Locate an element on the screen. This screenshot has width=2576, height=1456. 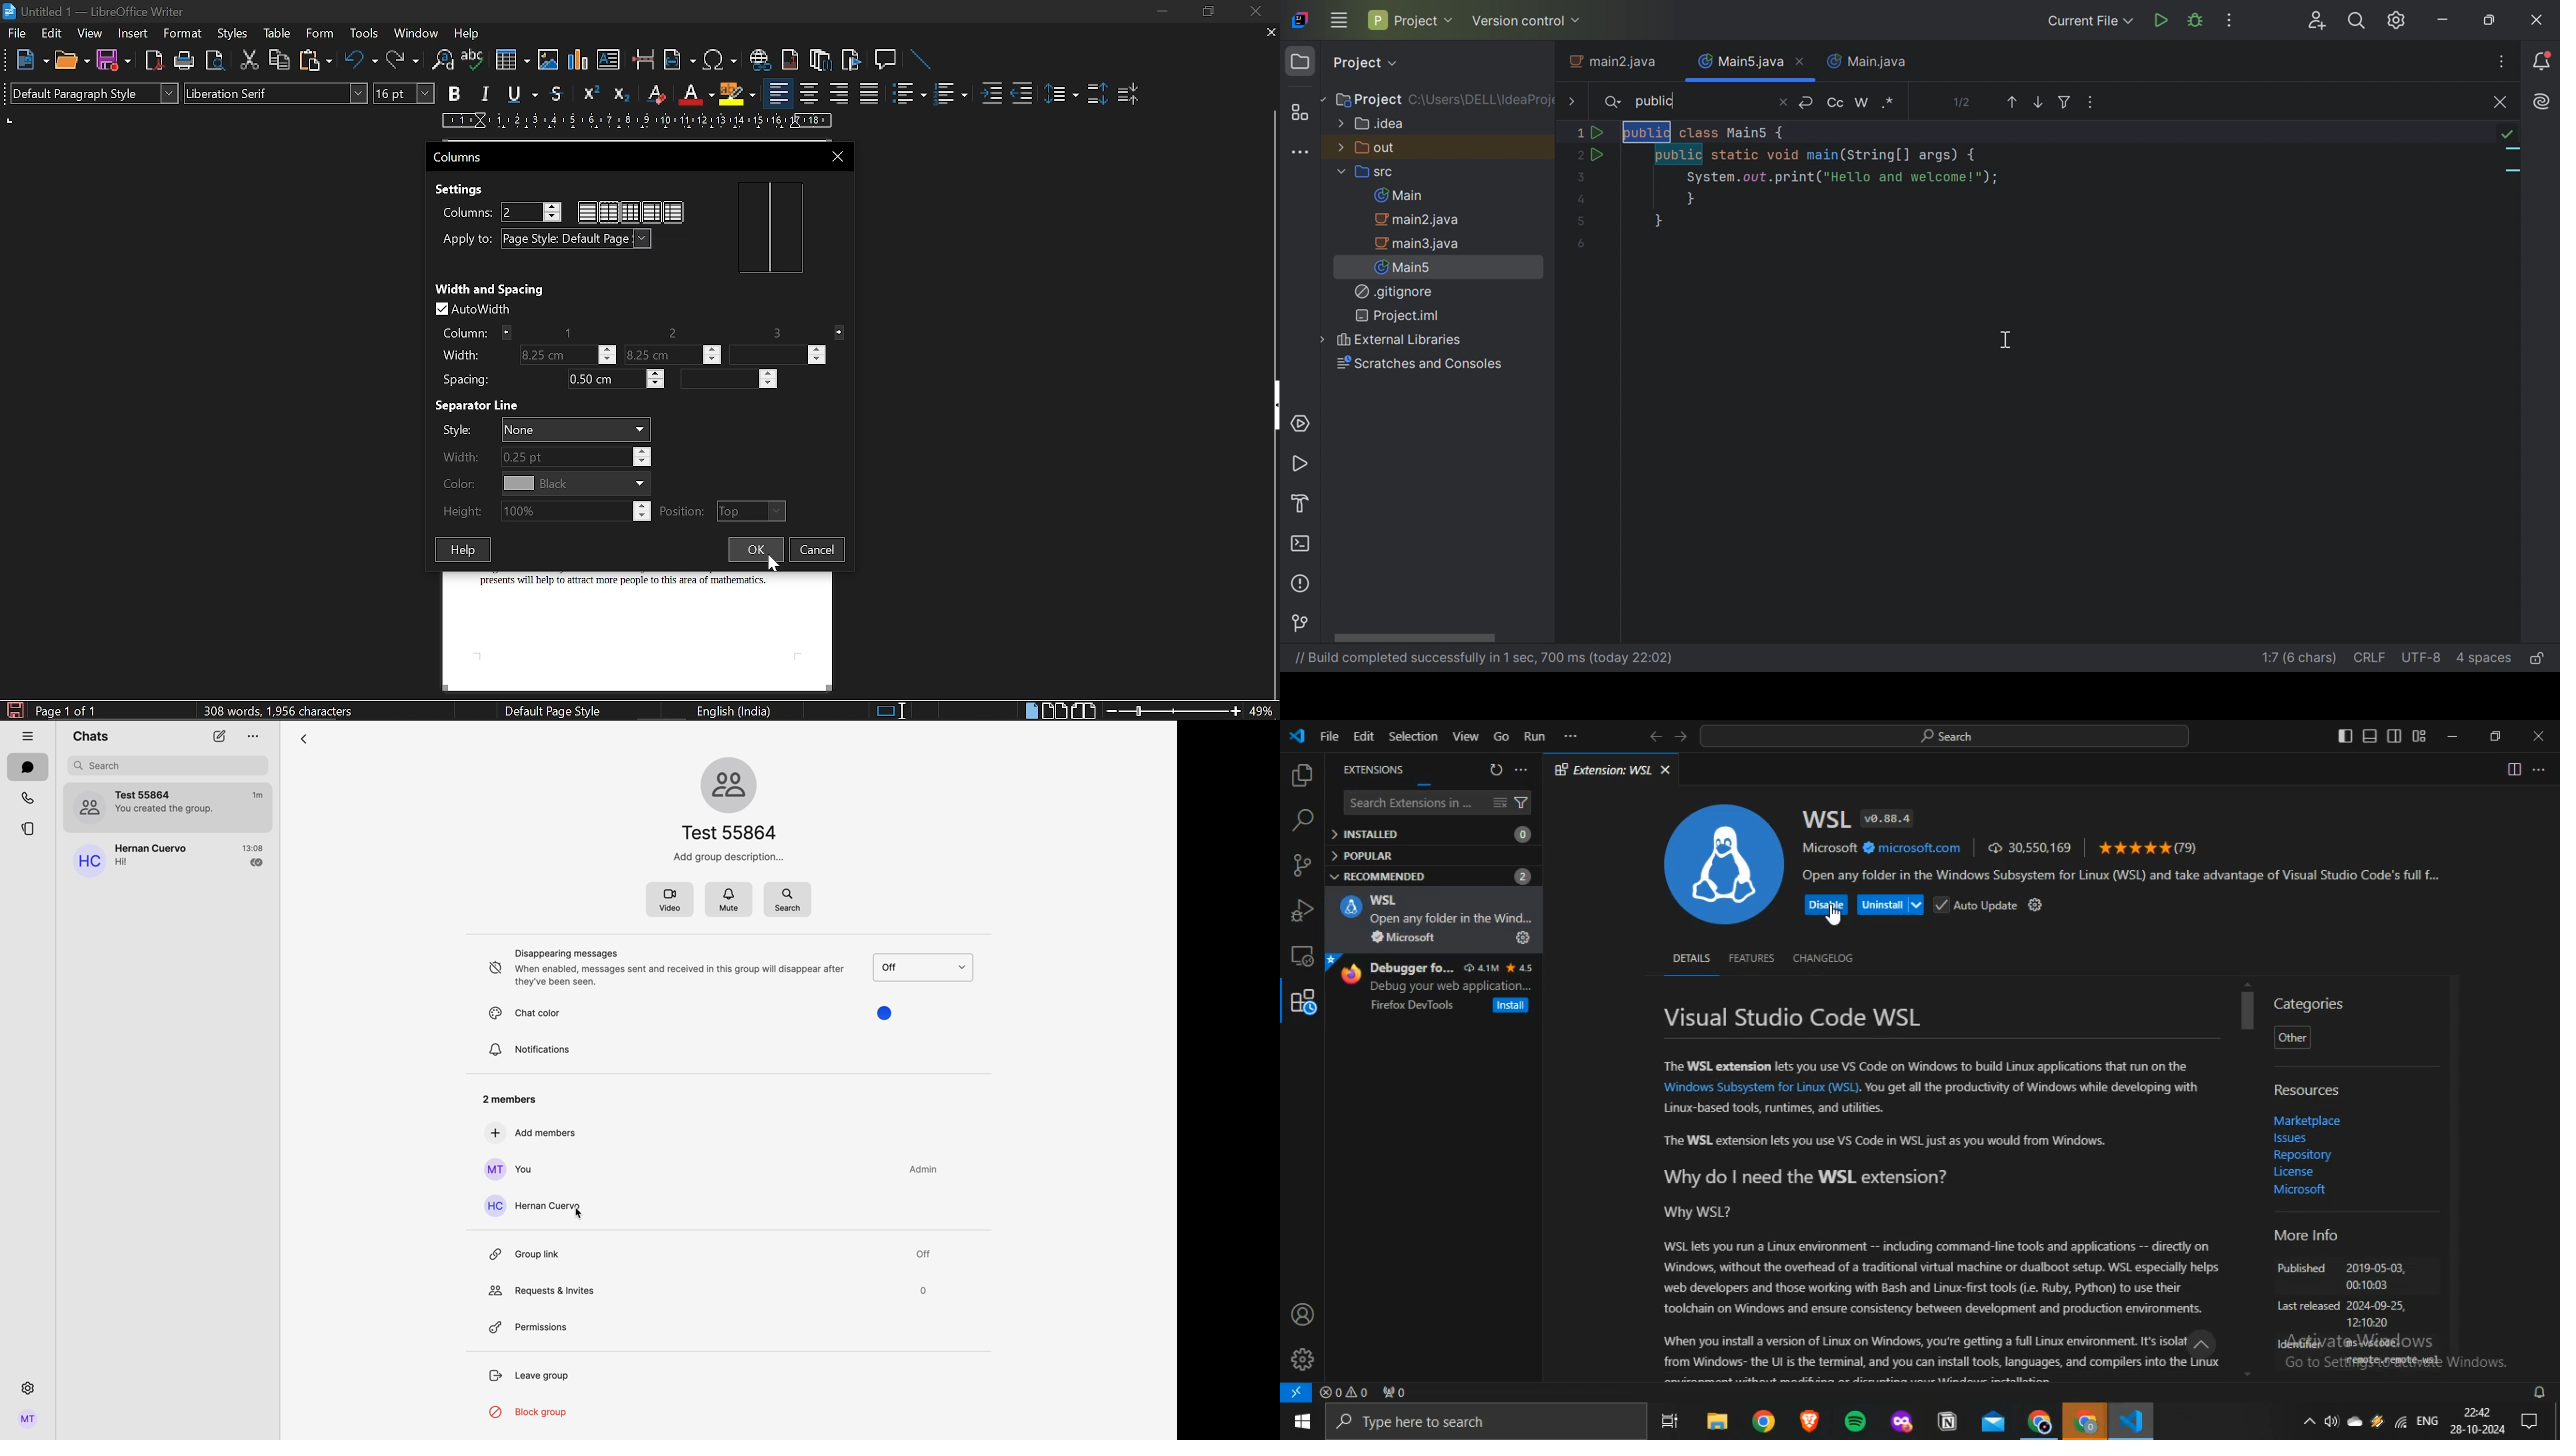
Width and Spacing is located at coordinates (492, 290).